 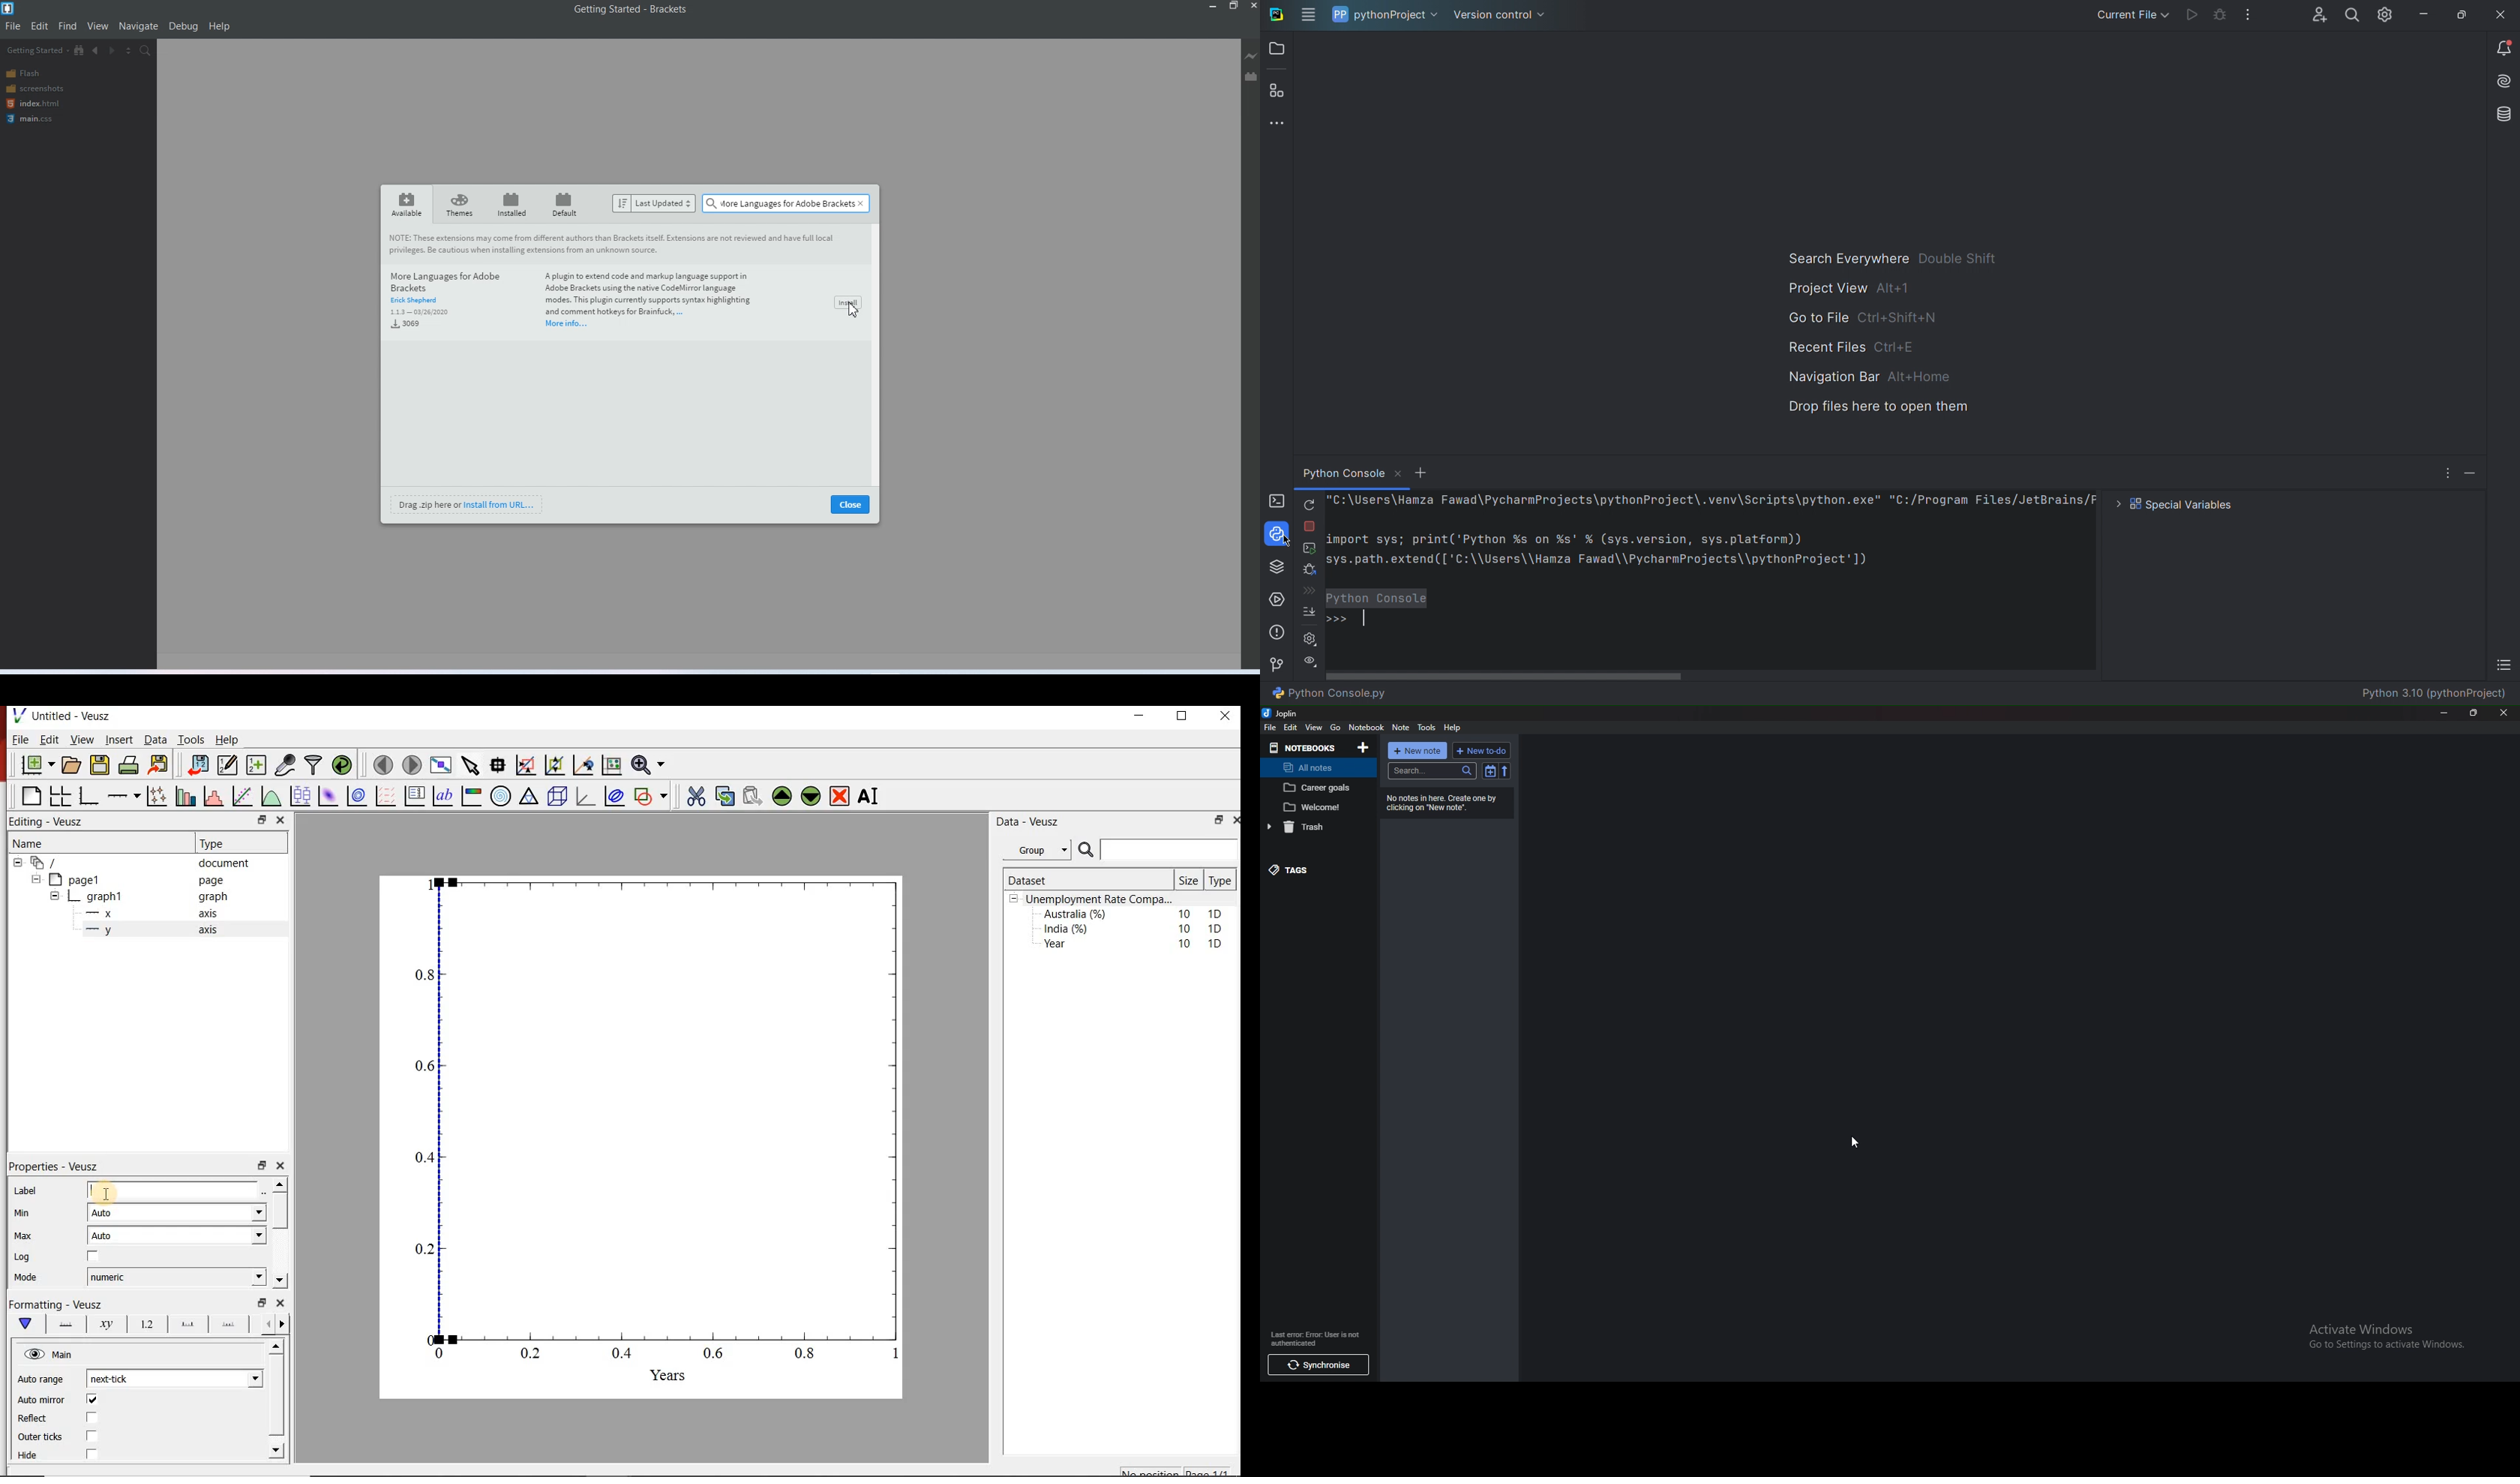 What do you see at coordinates (2318, 15) in the screenshot?
I see `Account` at bounding box center [2318, 15].